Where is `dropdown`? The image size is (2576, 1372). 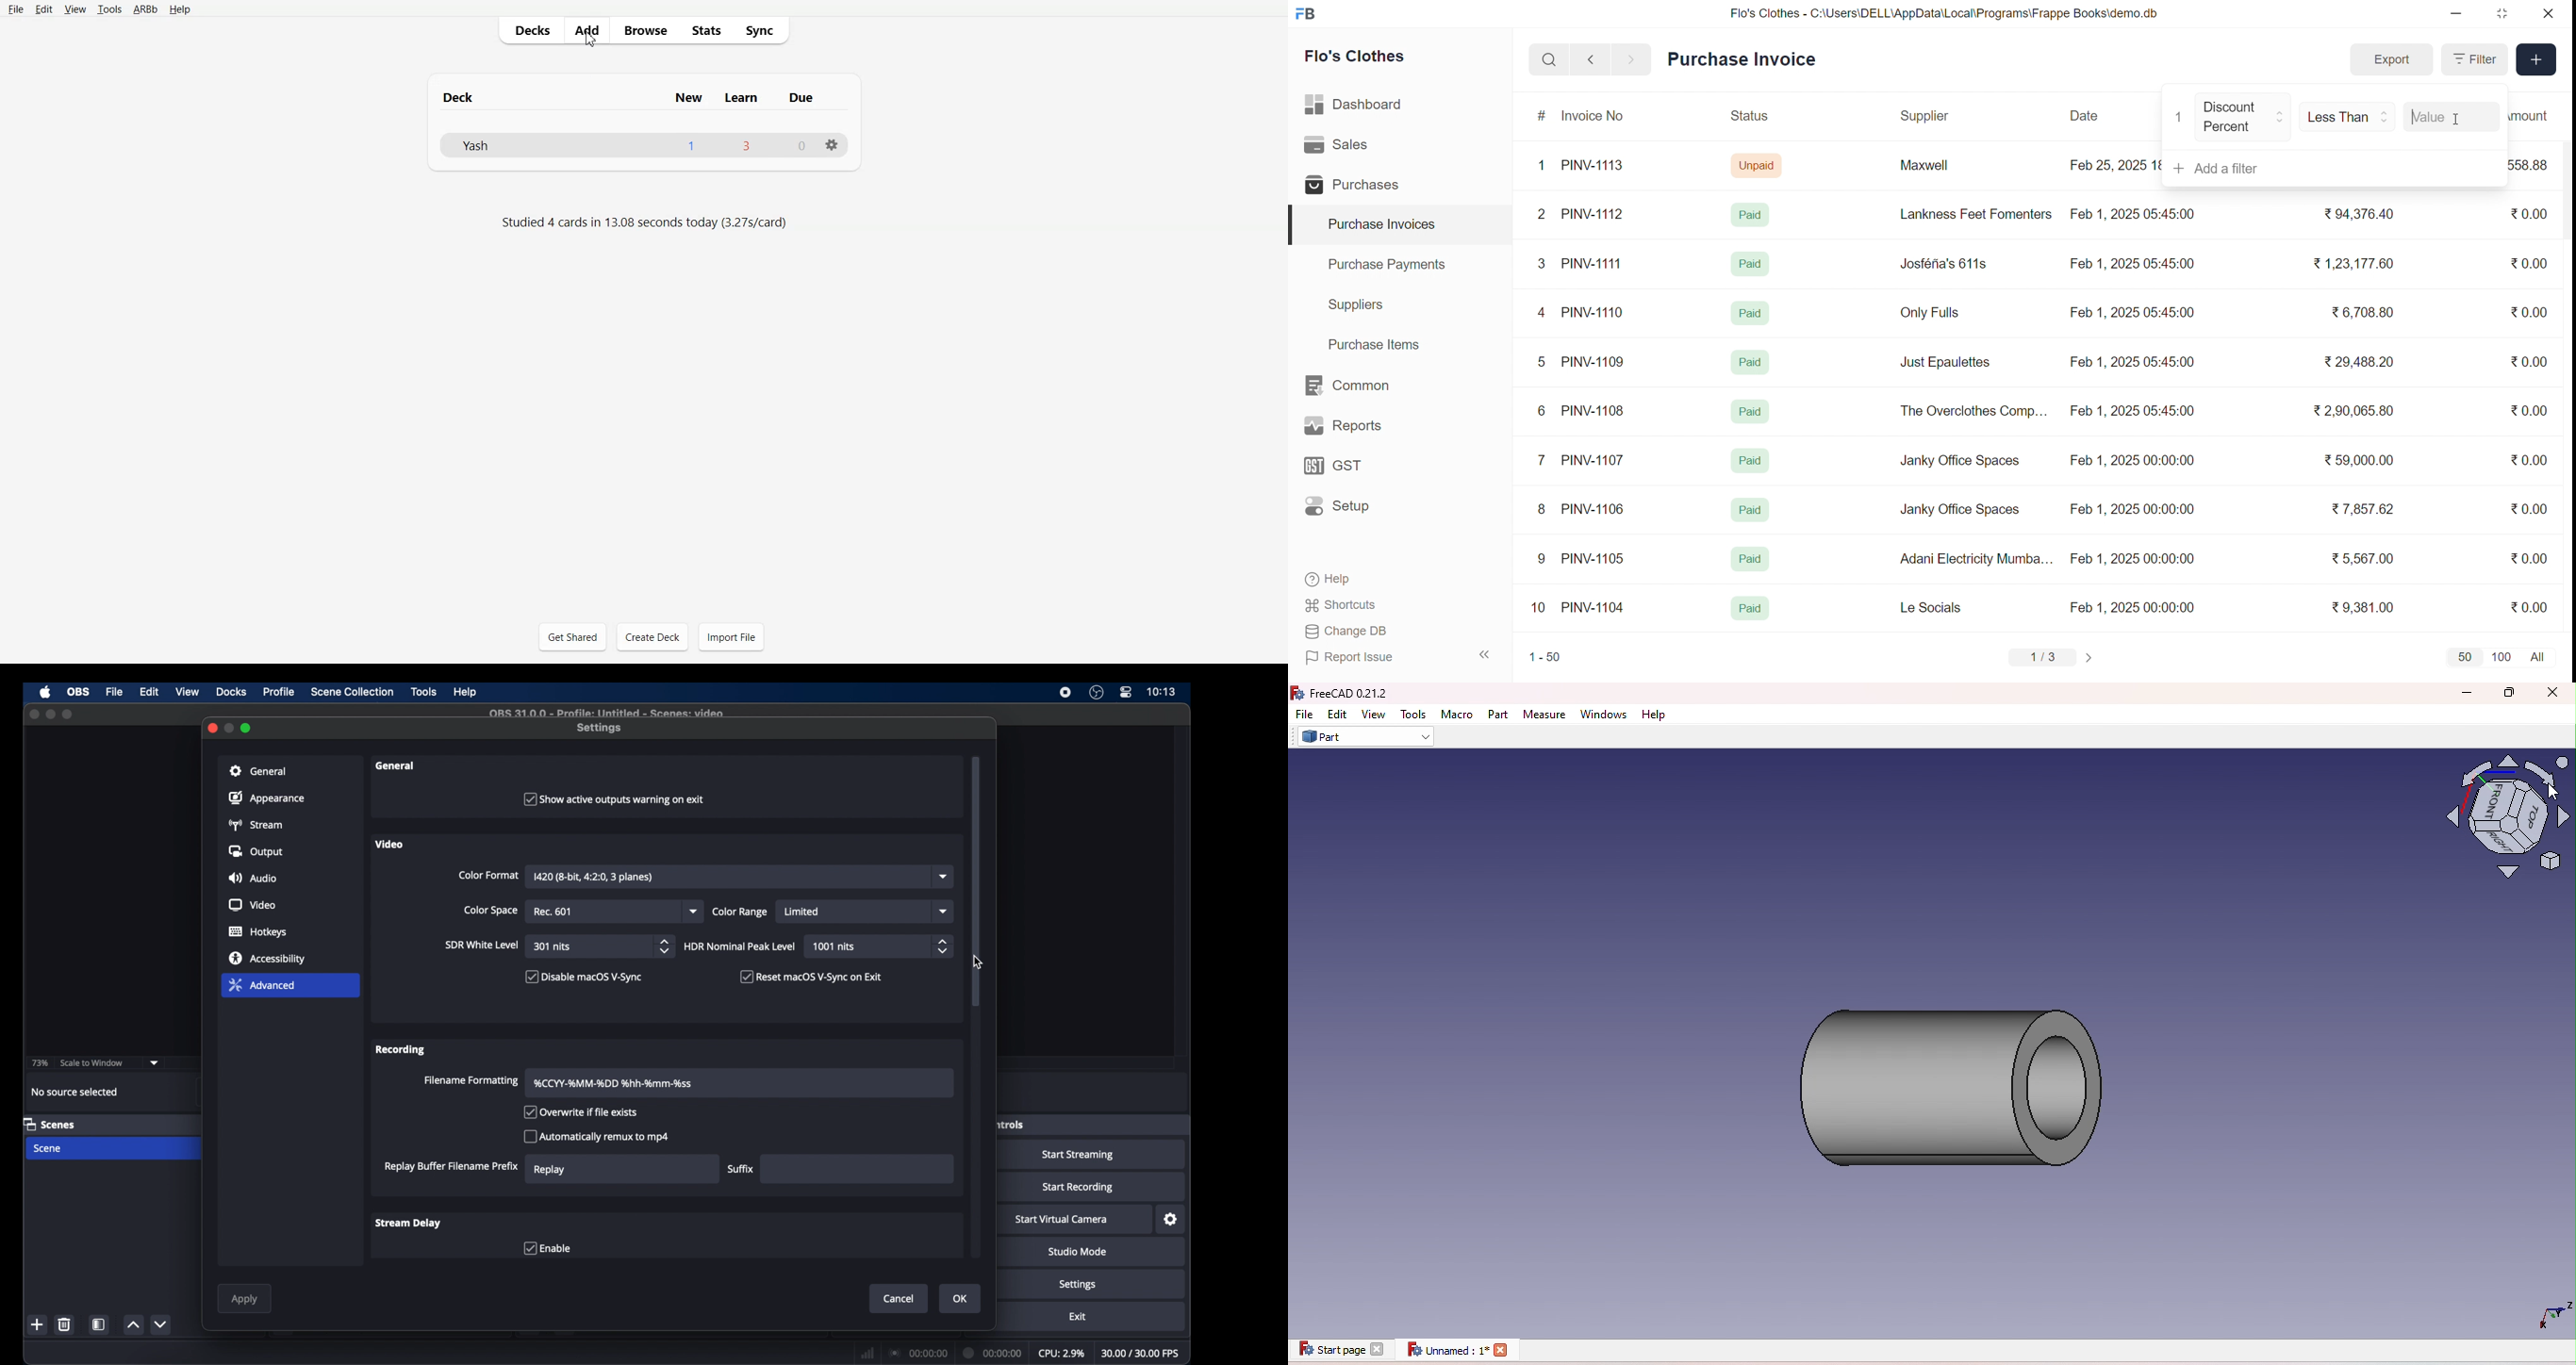
dropdown is located at coordinates (154, 1063).